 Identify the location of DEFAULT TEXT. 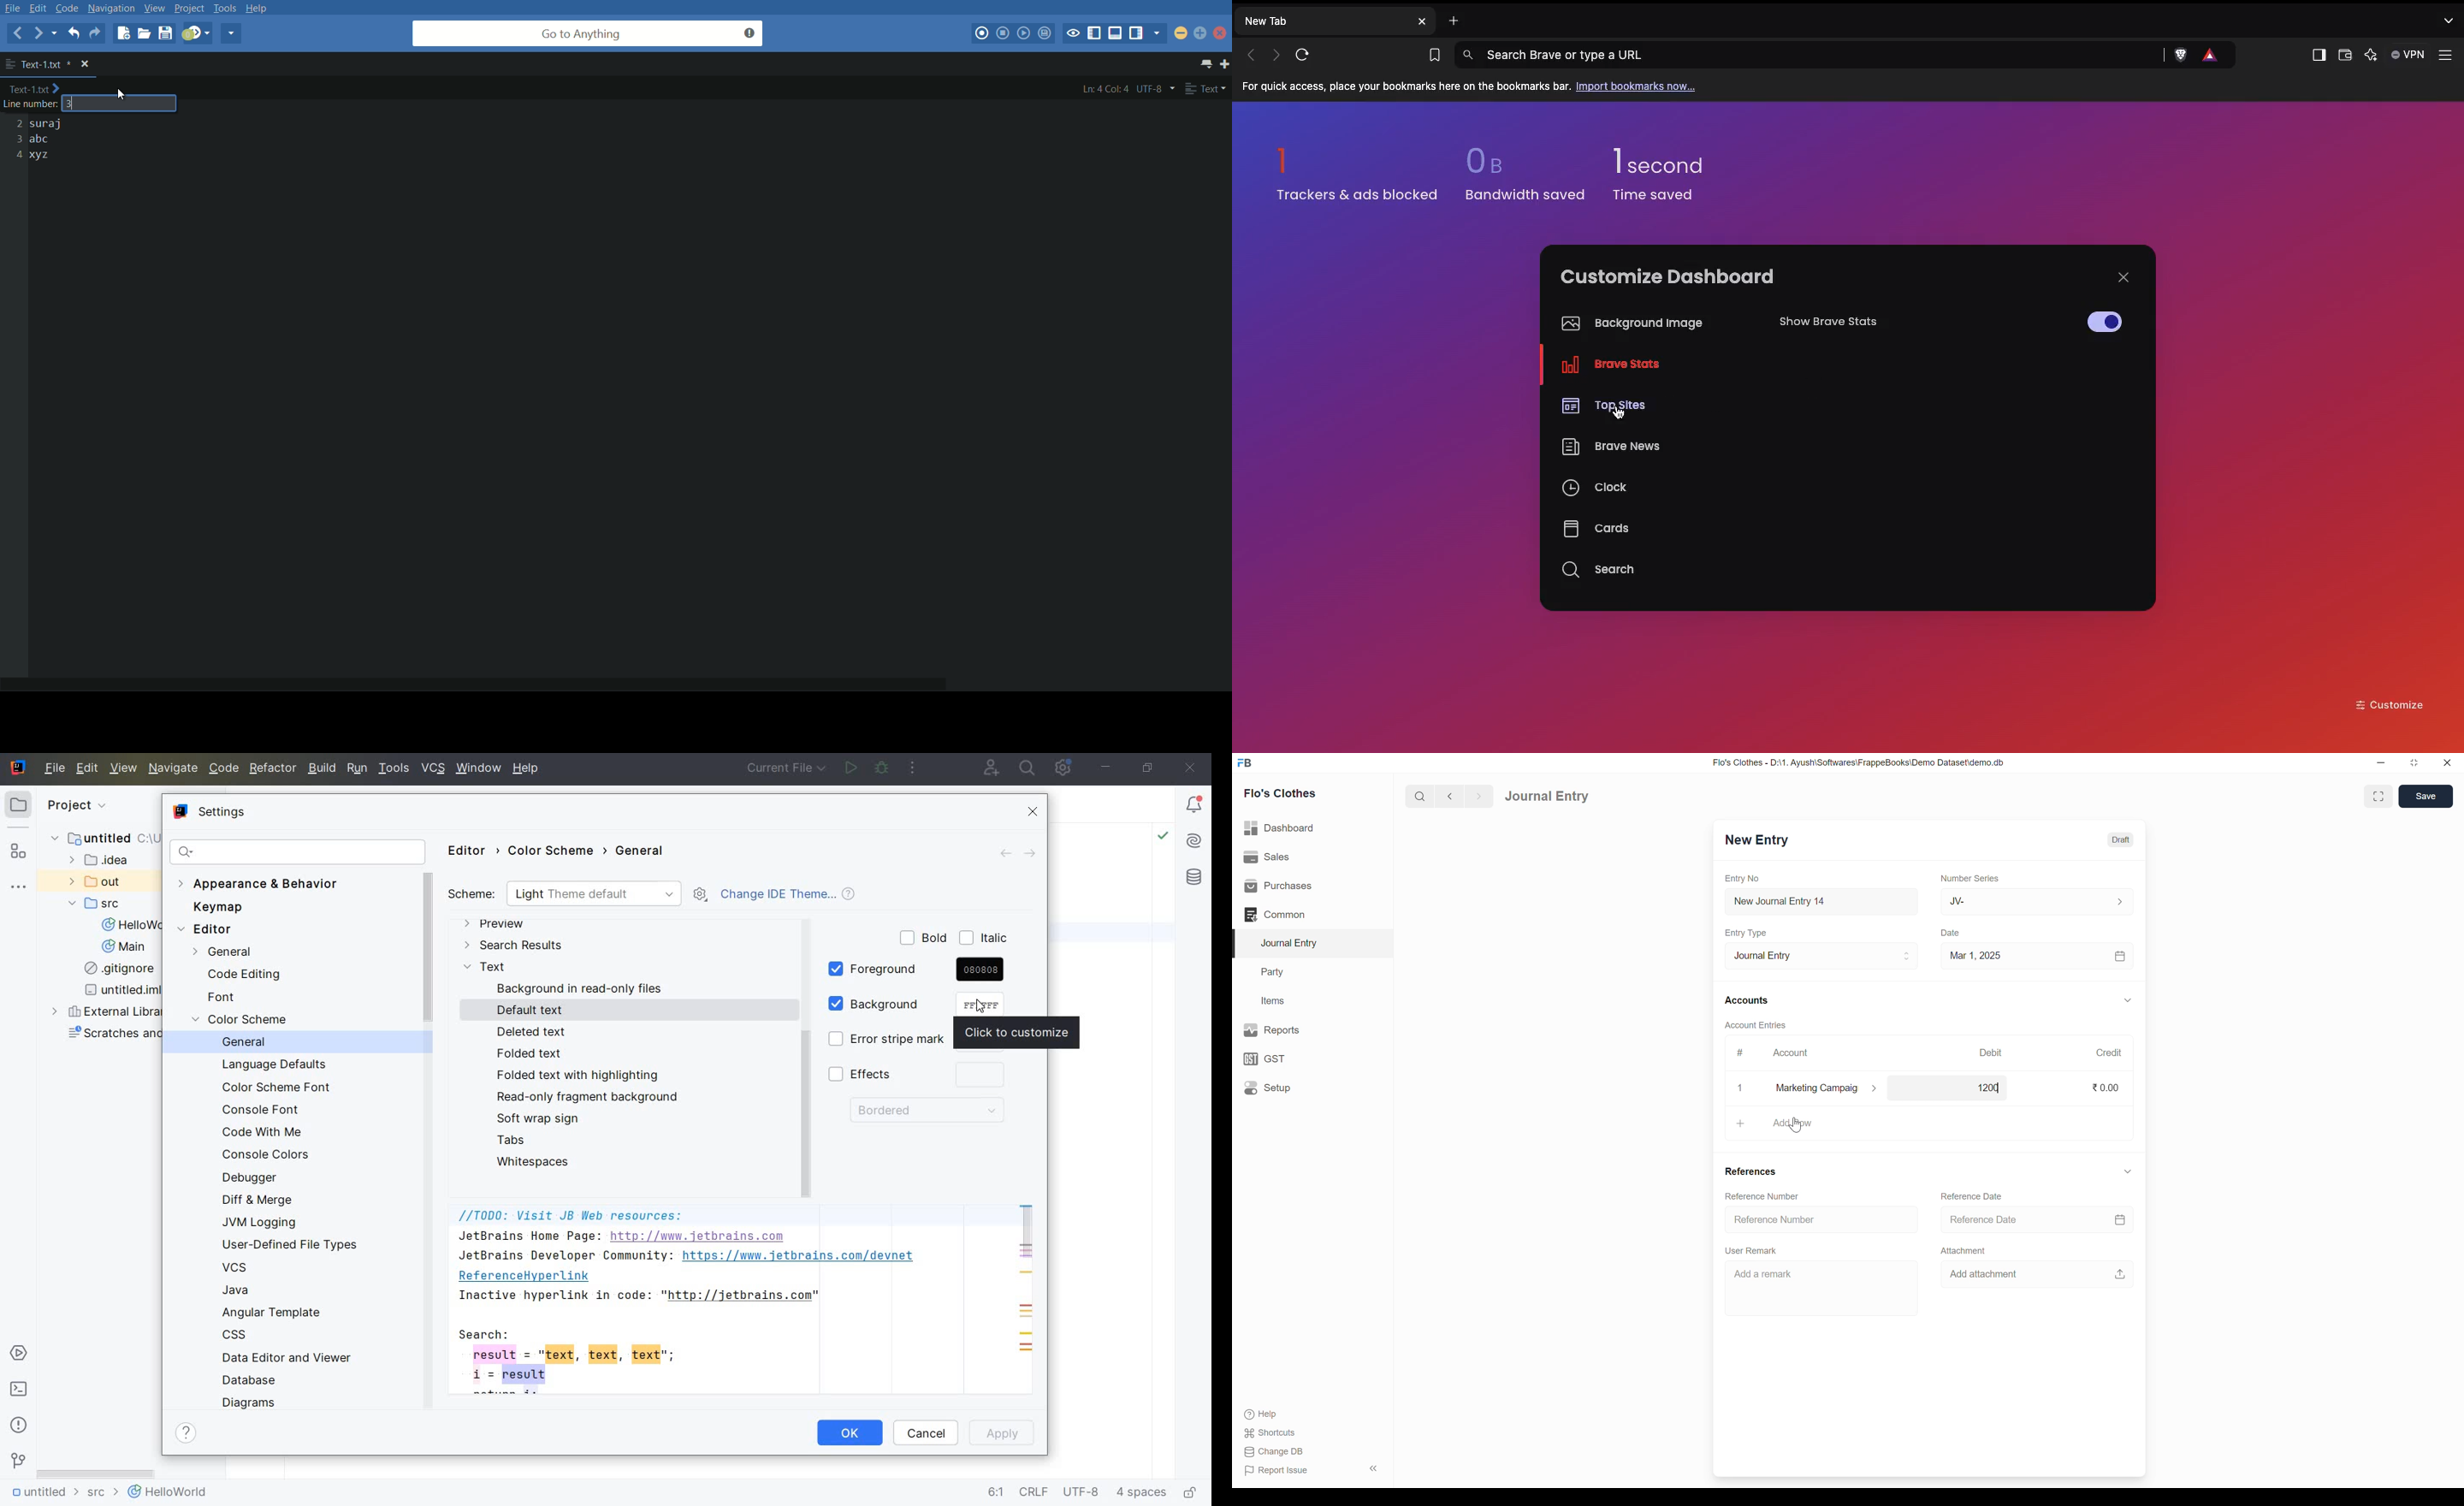
(533, 1010).